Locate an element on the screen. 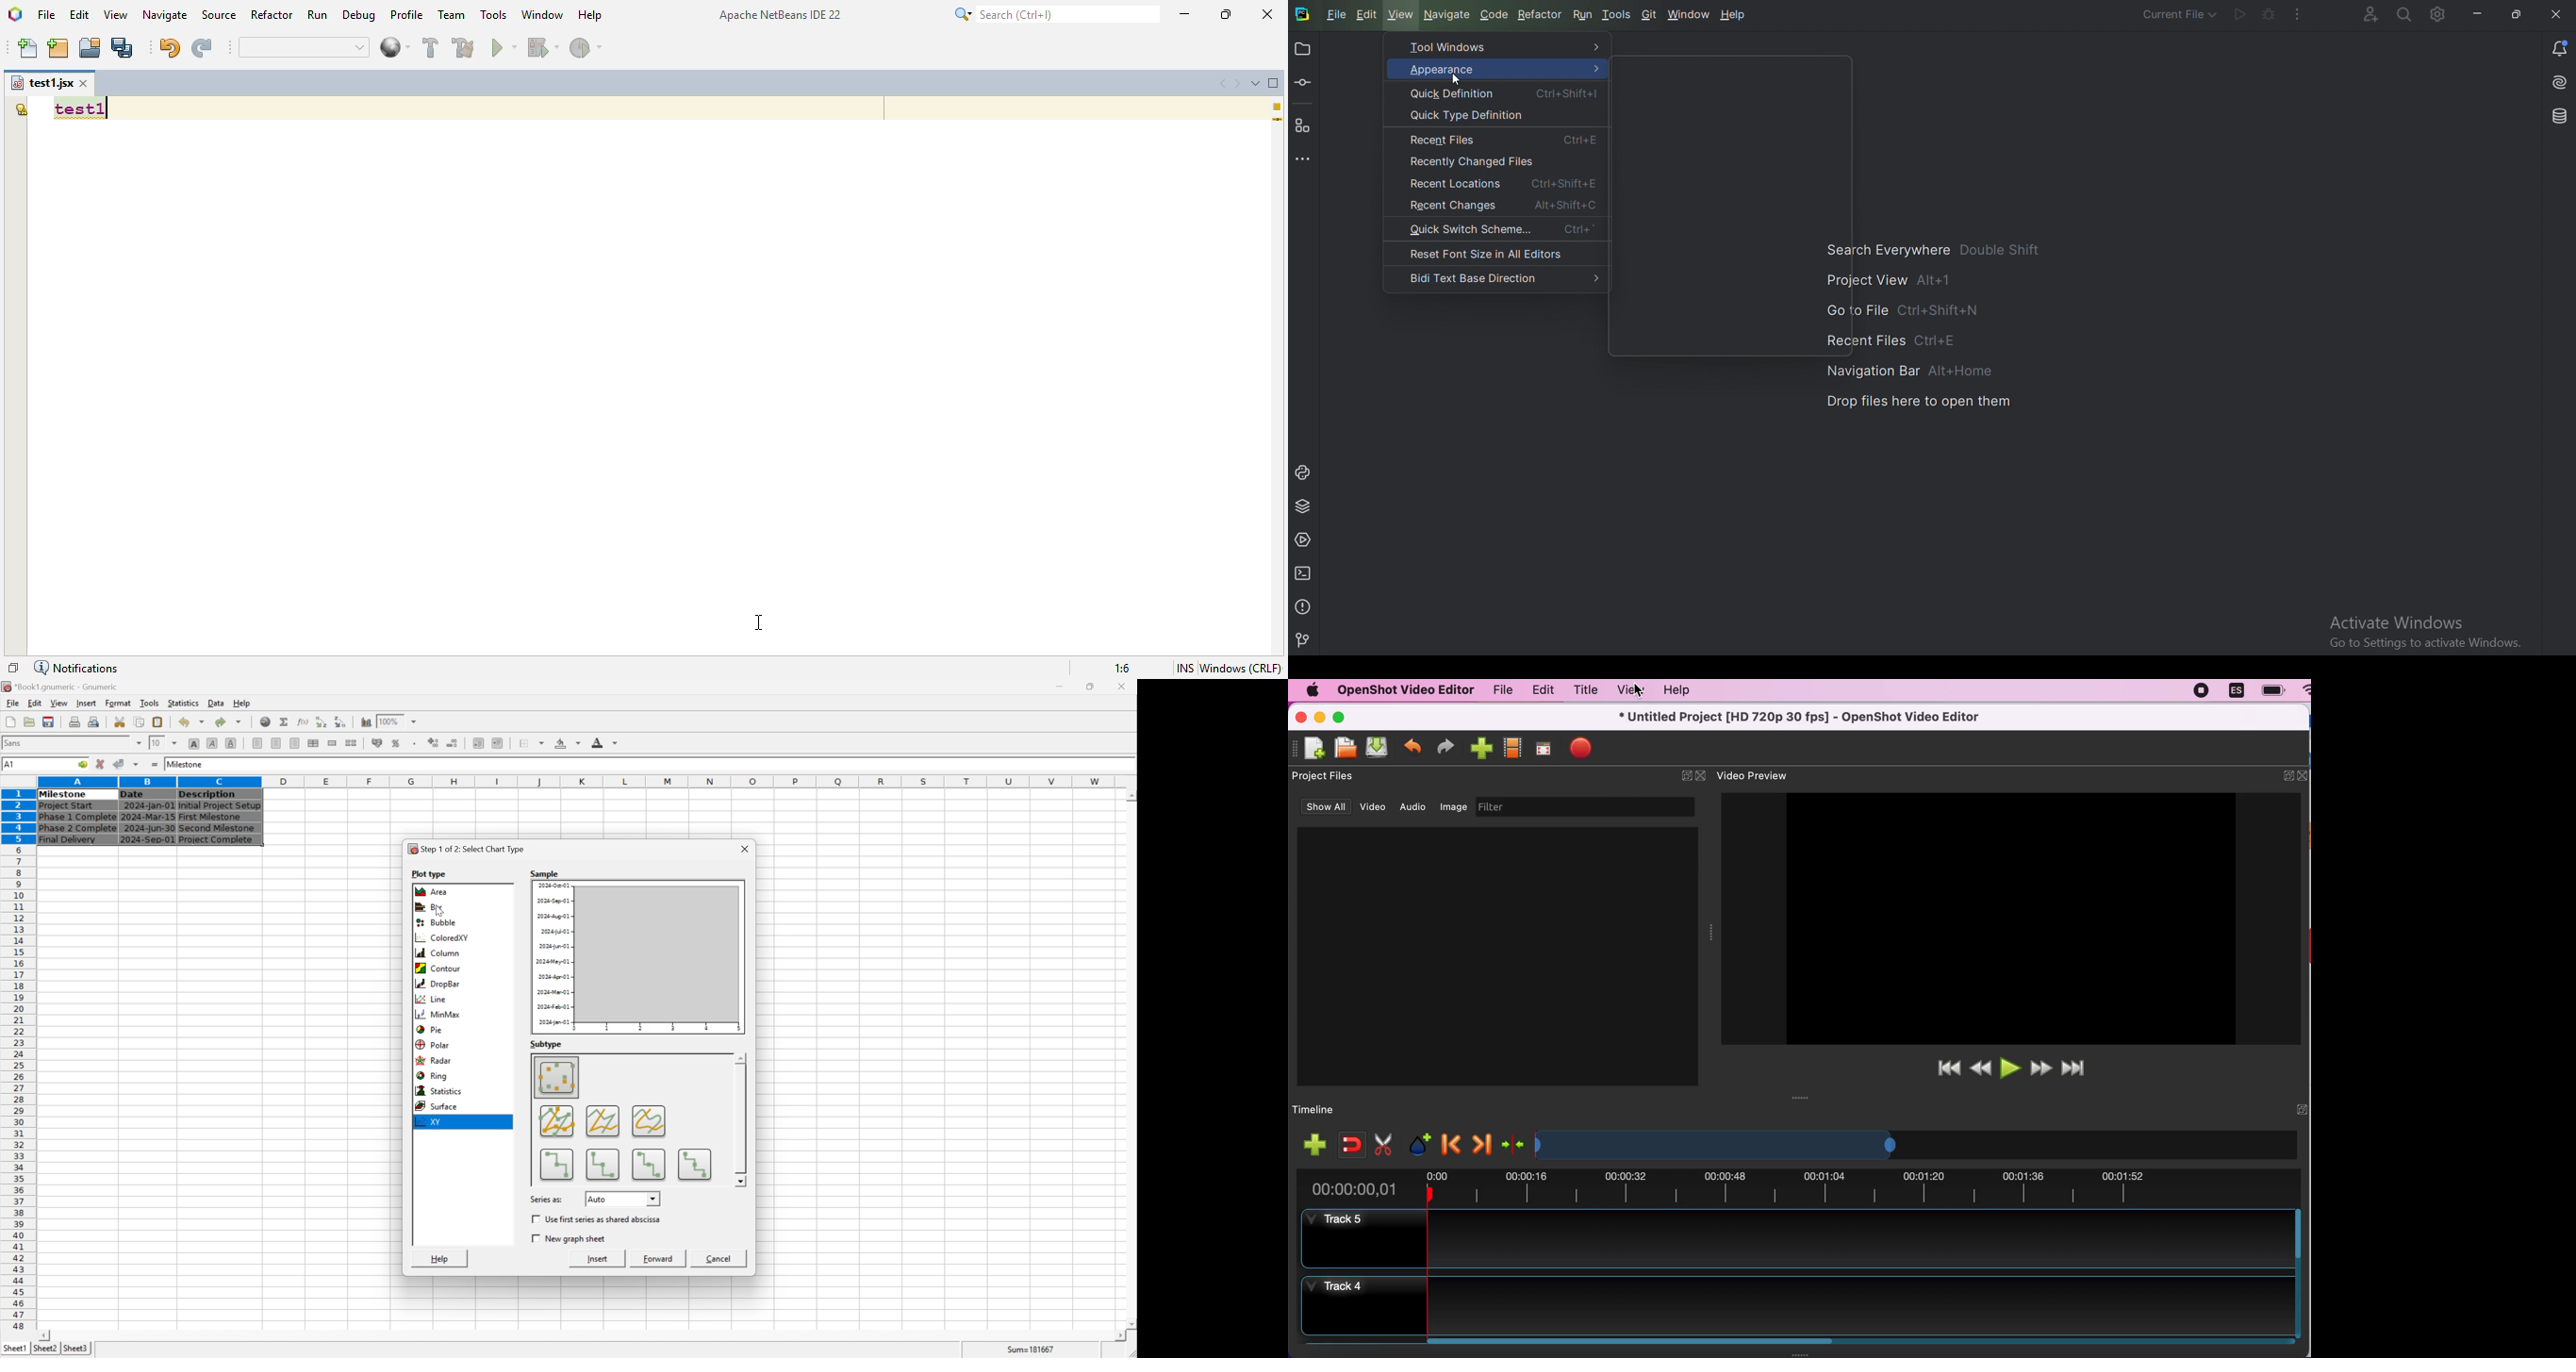 Image resolution: width=2576 pixels, height=1372 pixels. time duration is located at coordinates (1798, 1188).